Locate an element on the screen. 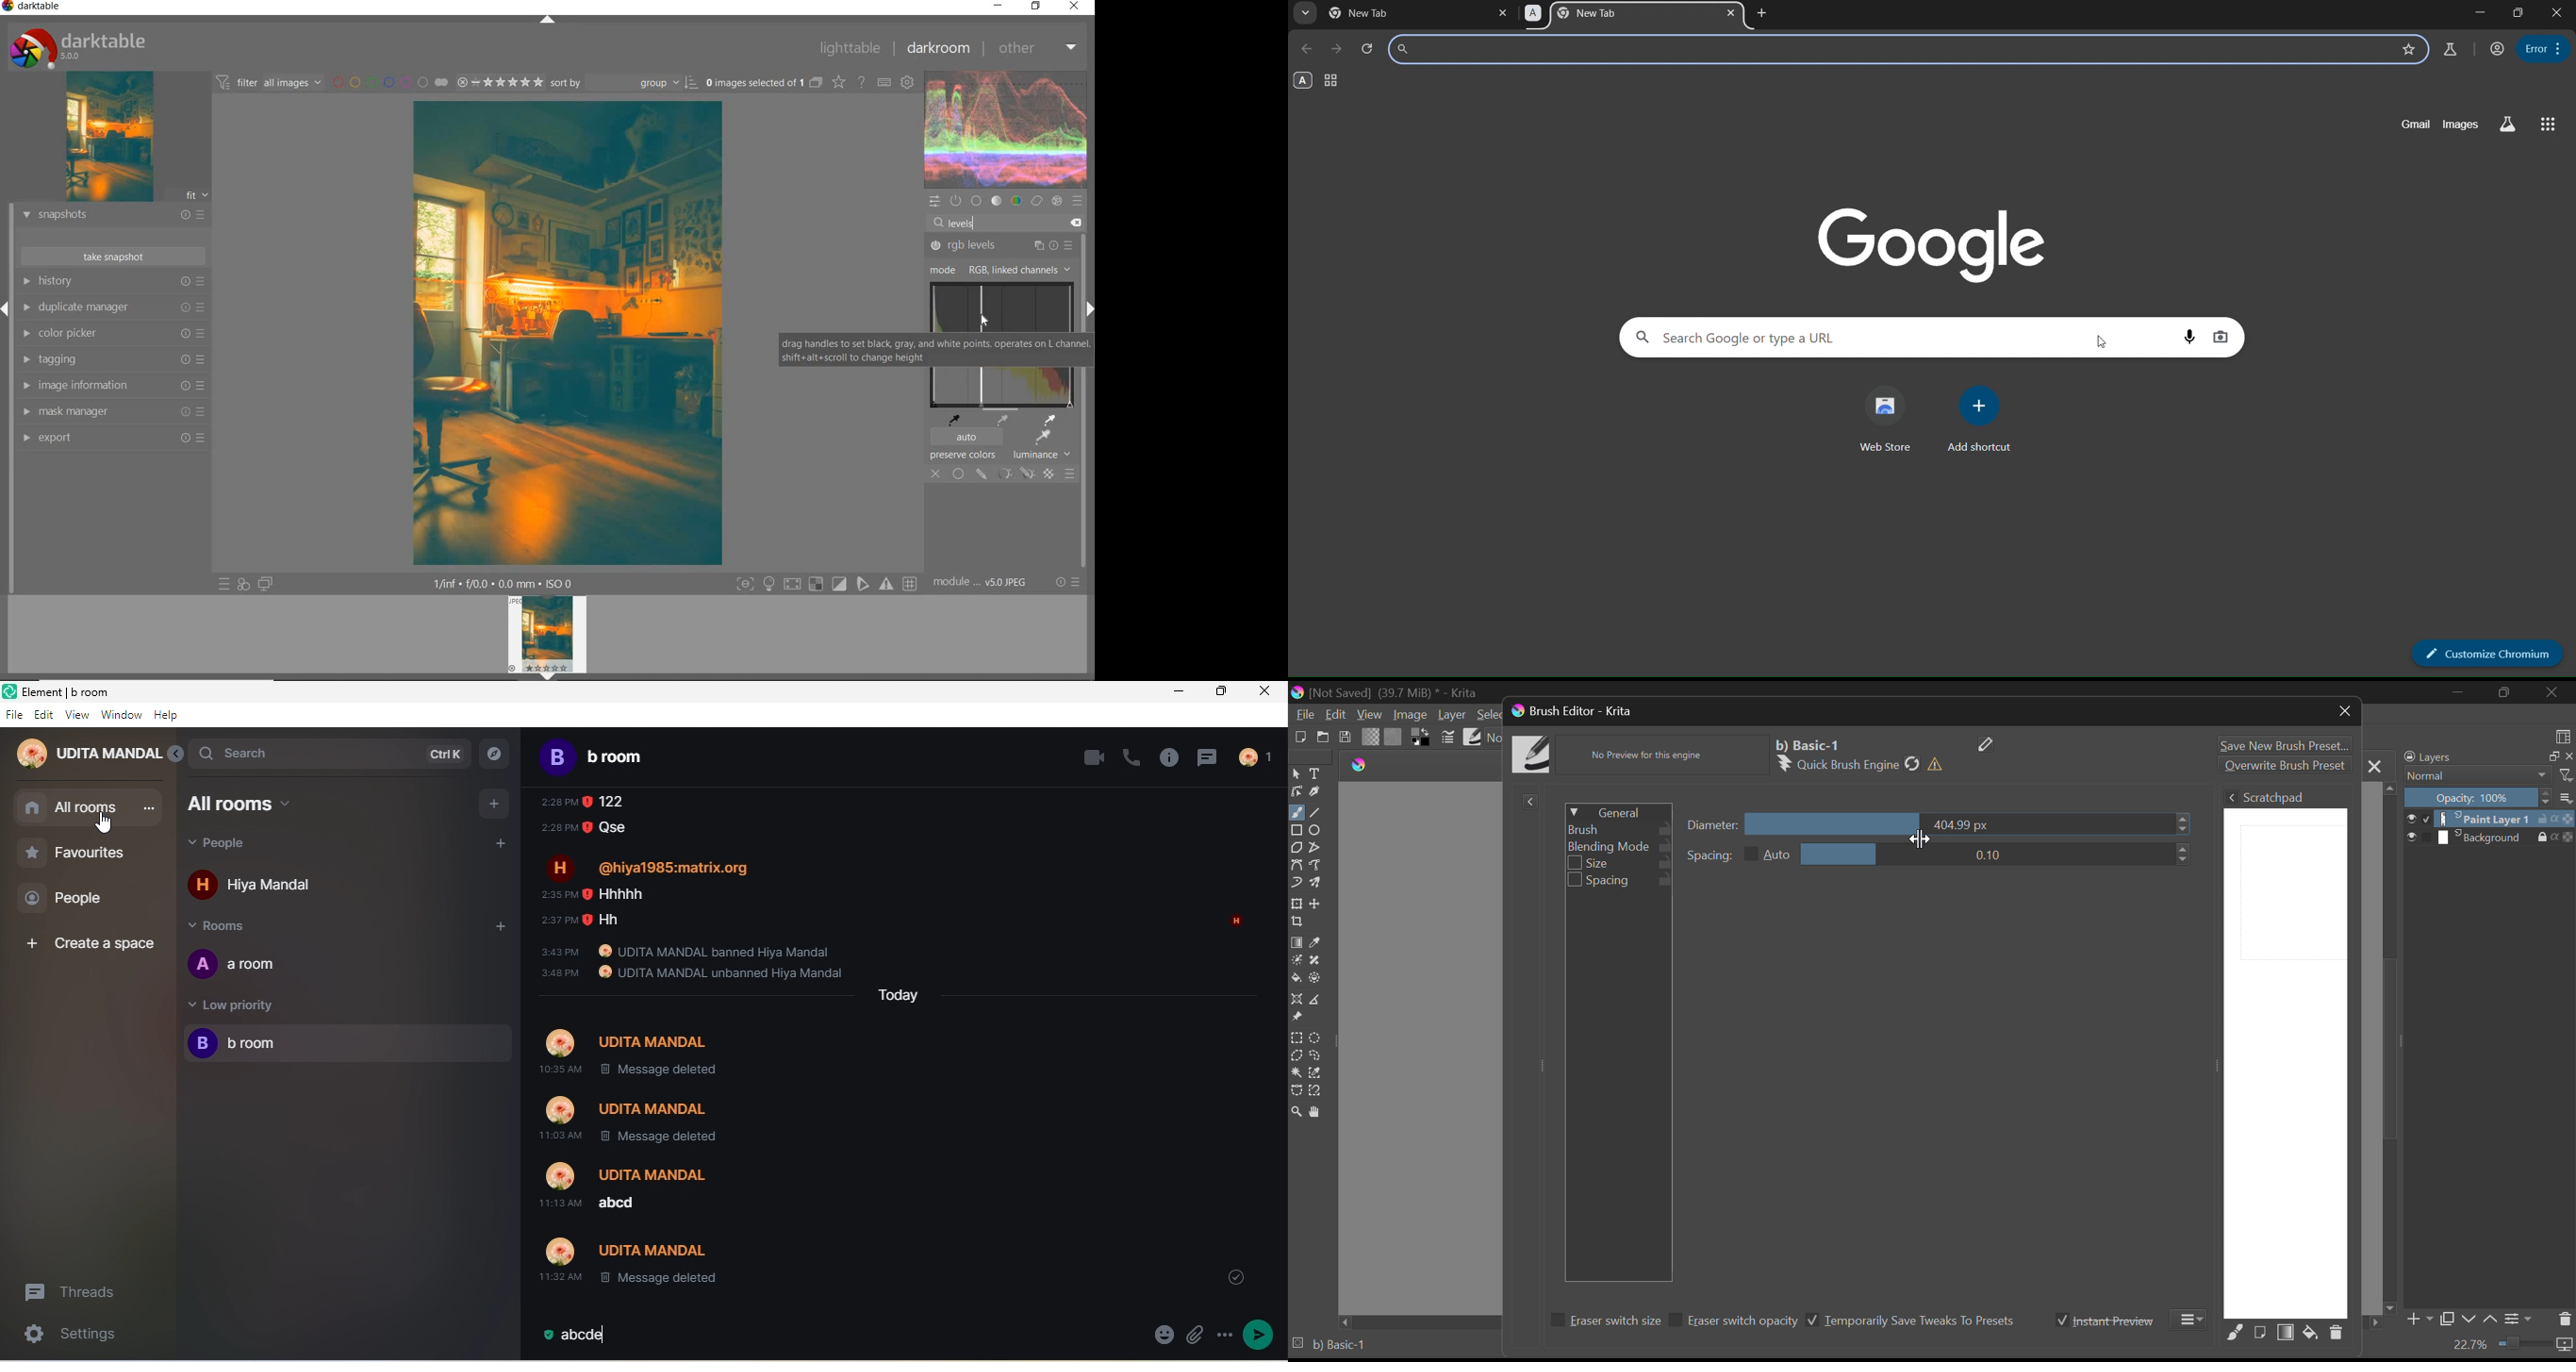 Image resolution: width=2576 pixels, height=1372 pixels. thread is located at coordinates (1209, 757).